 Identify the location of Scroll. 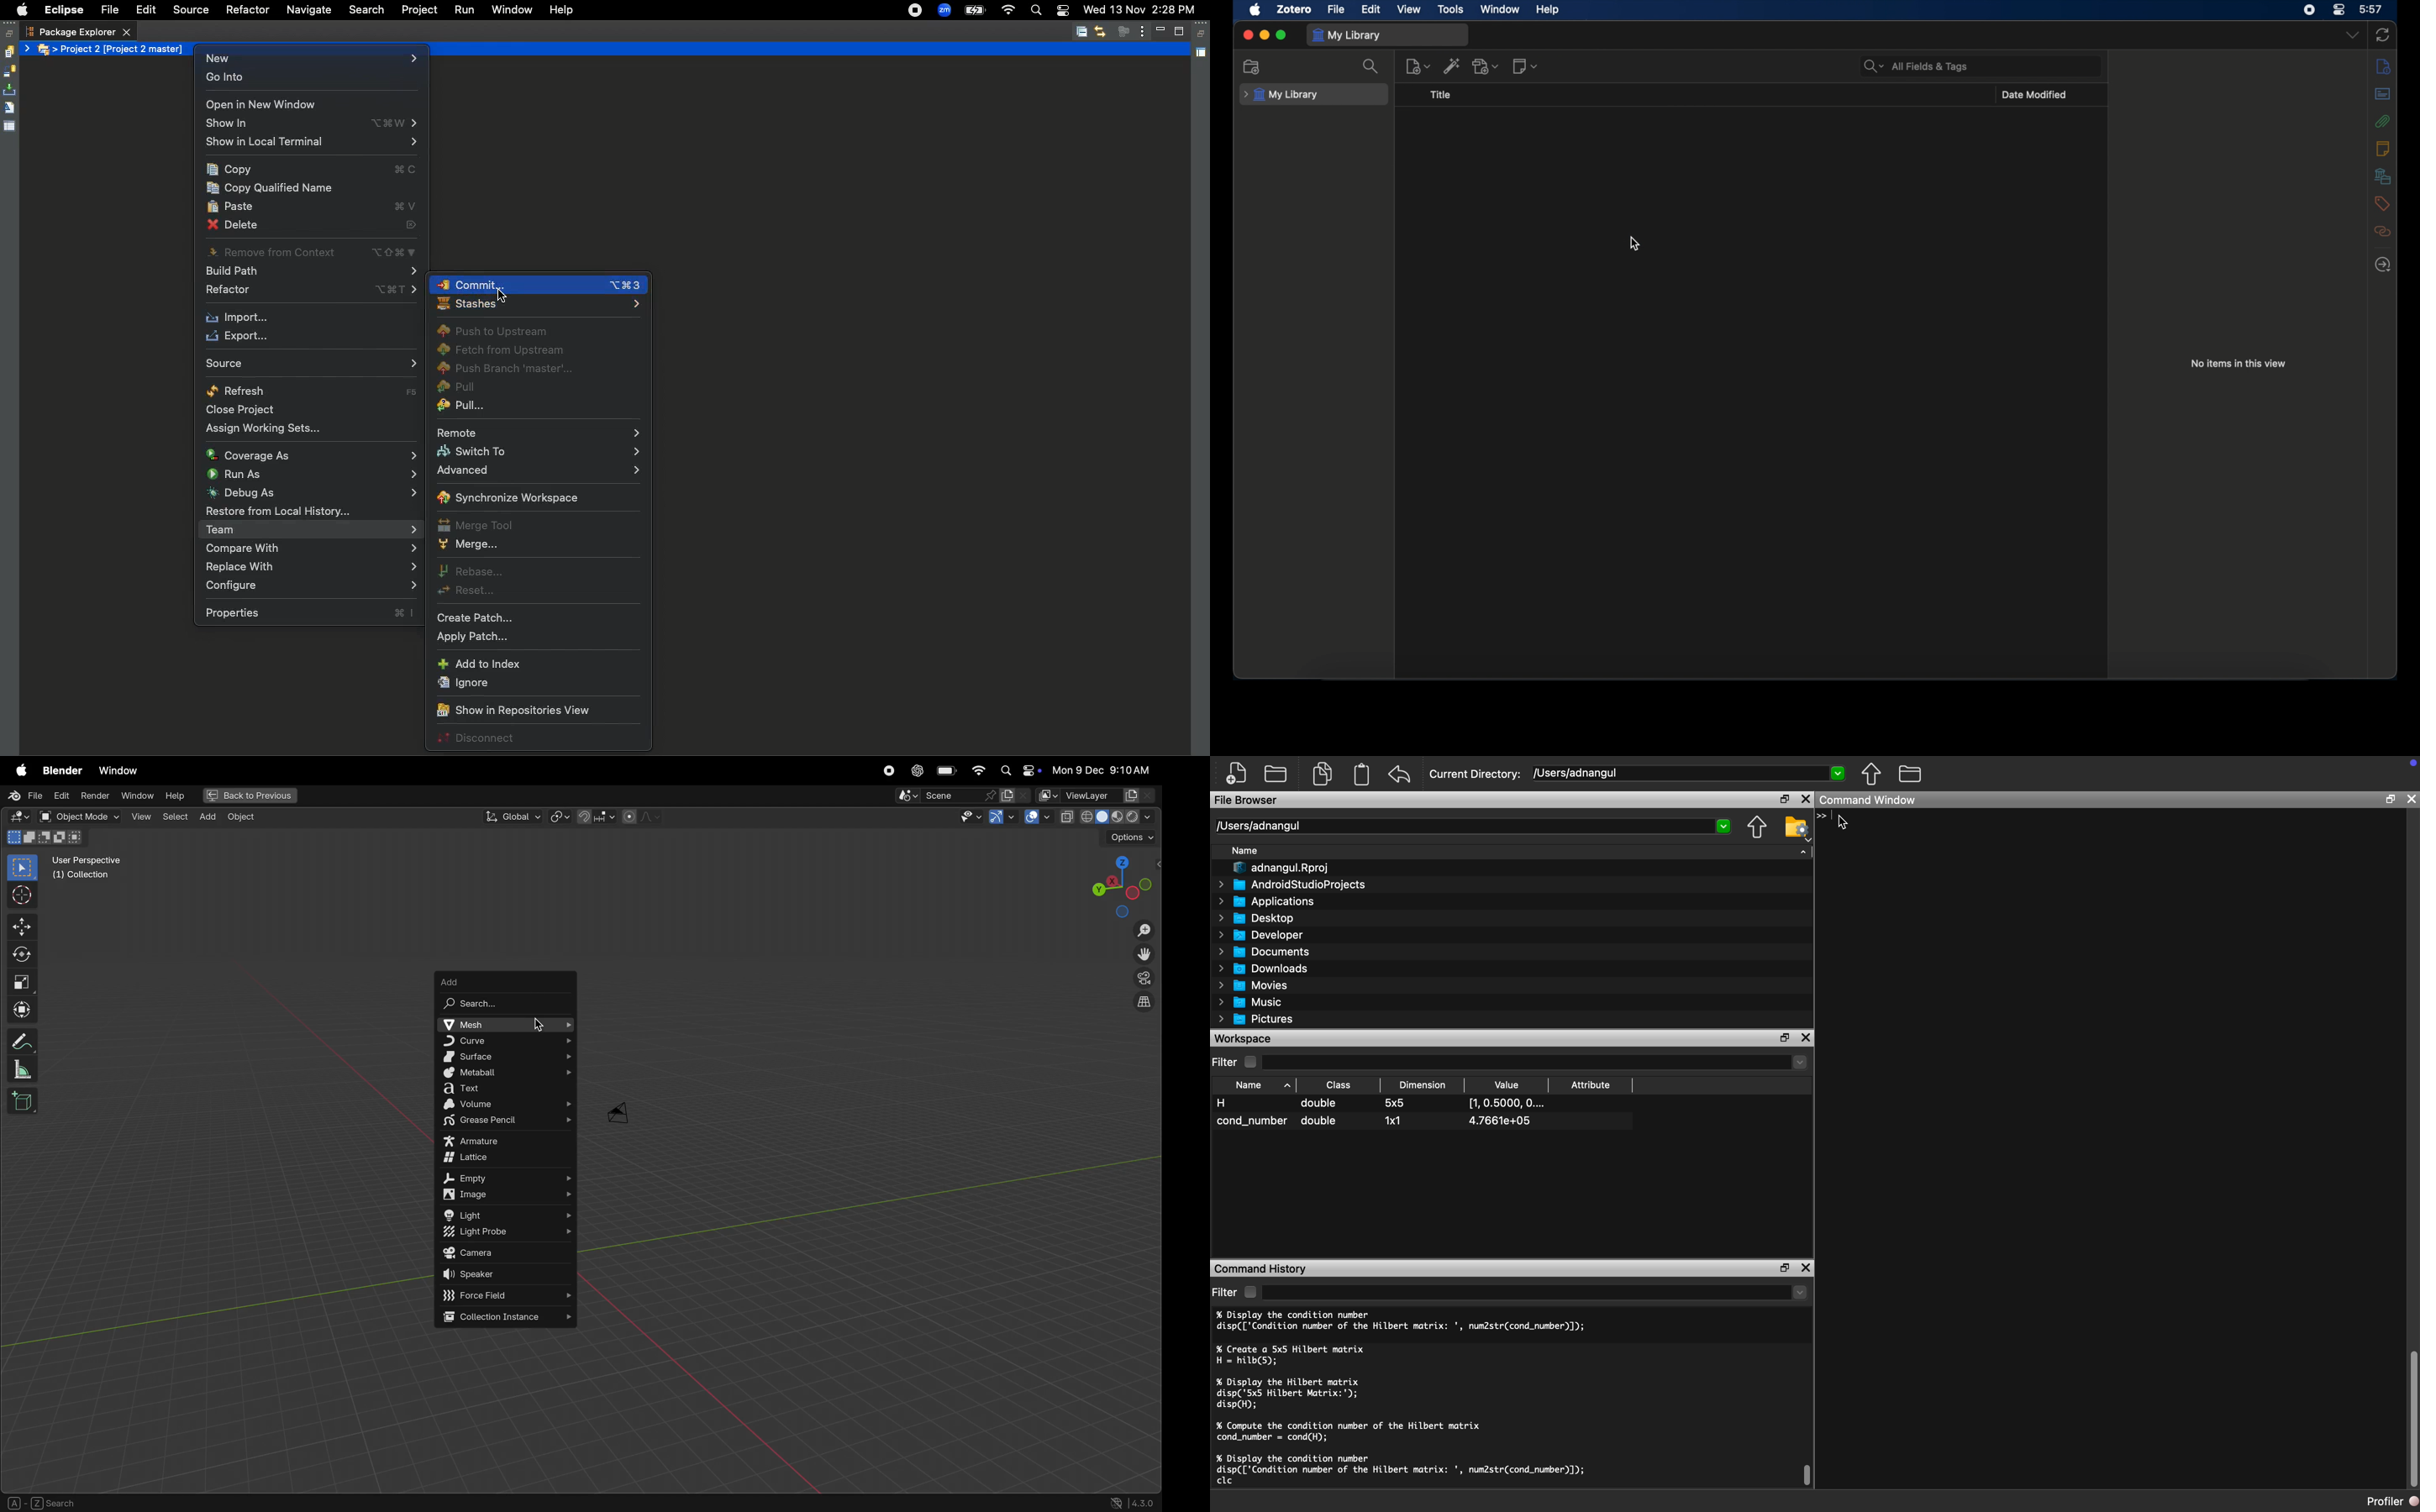
(2412, 1419).